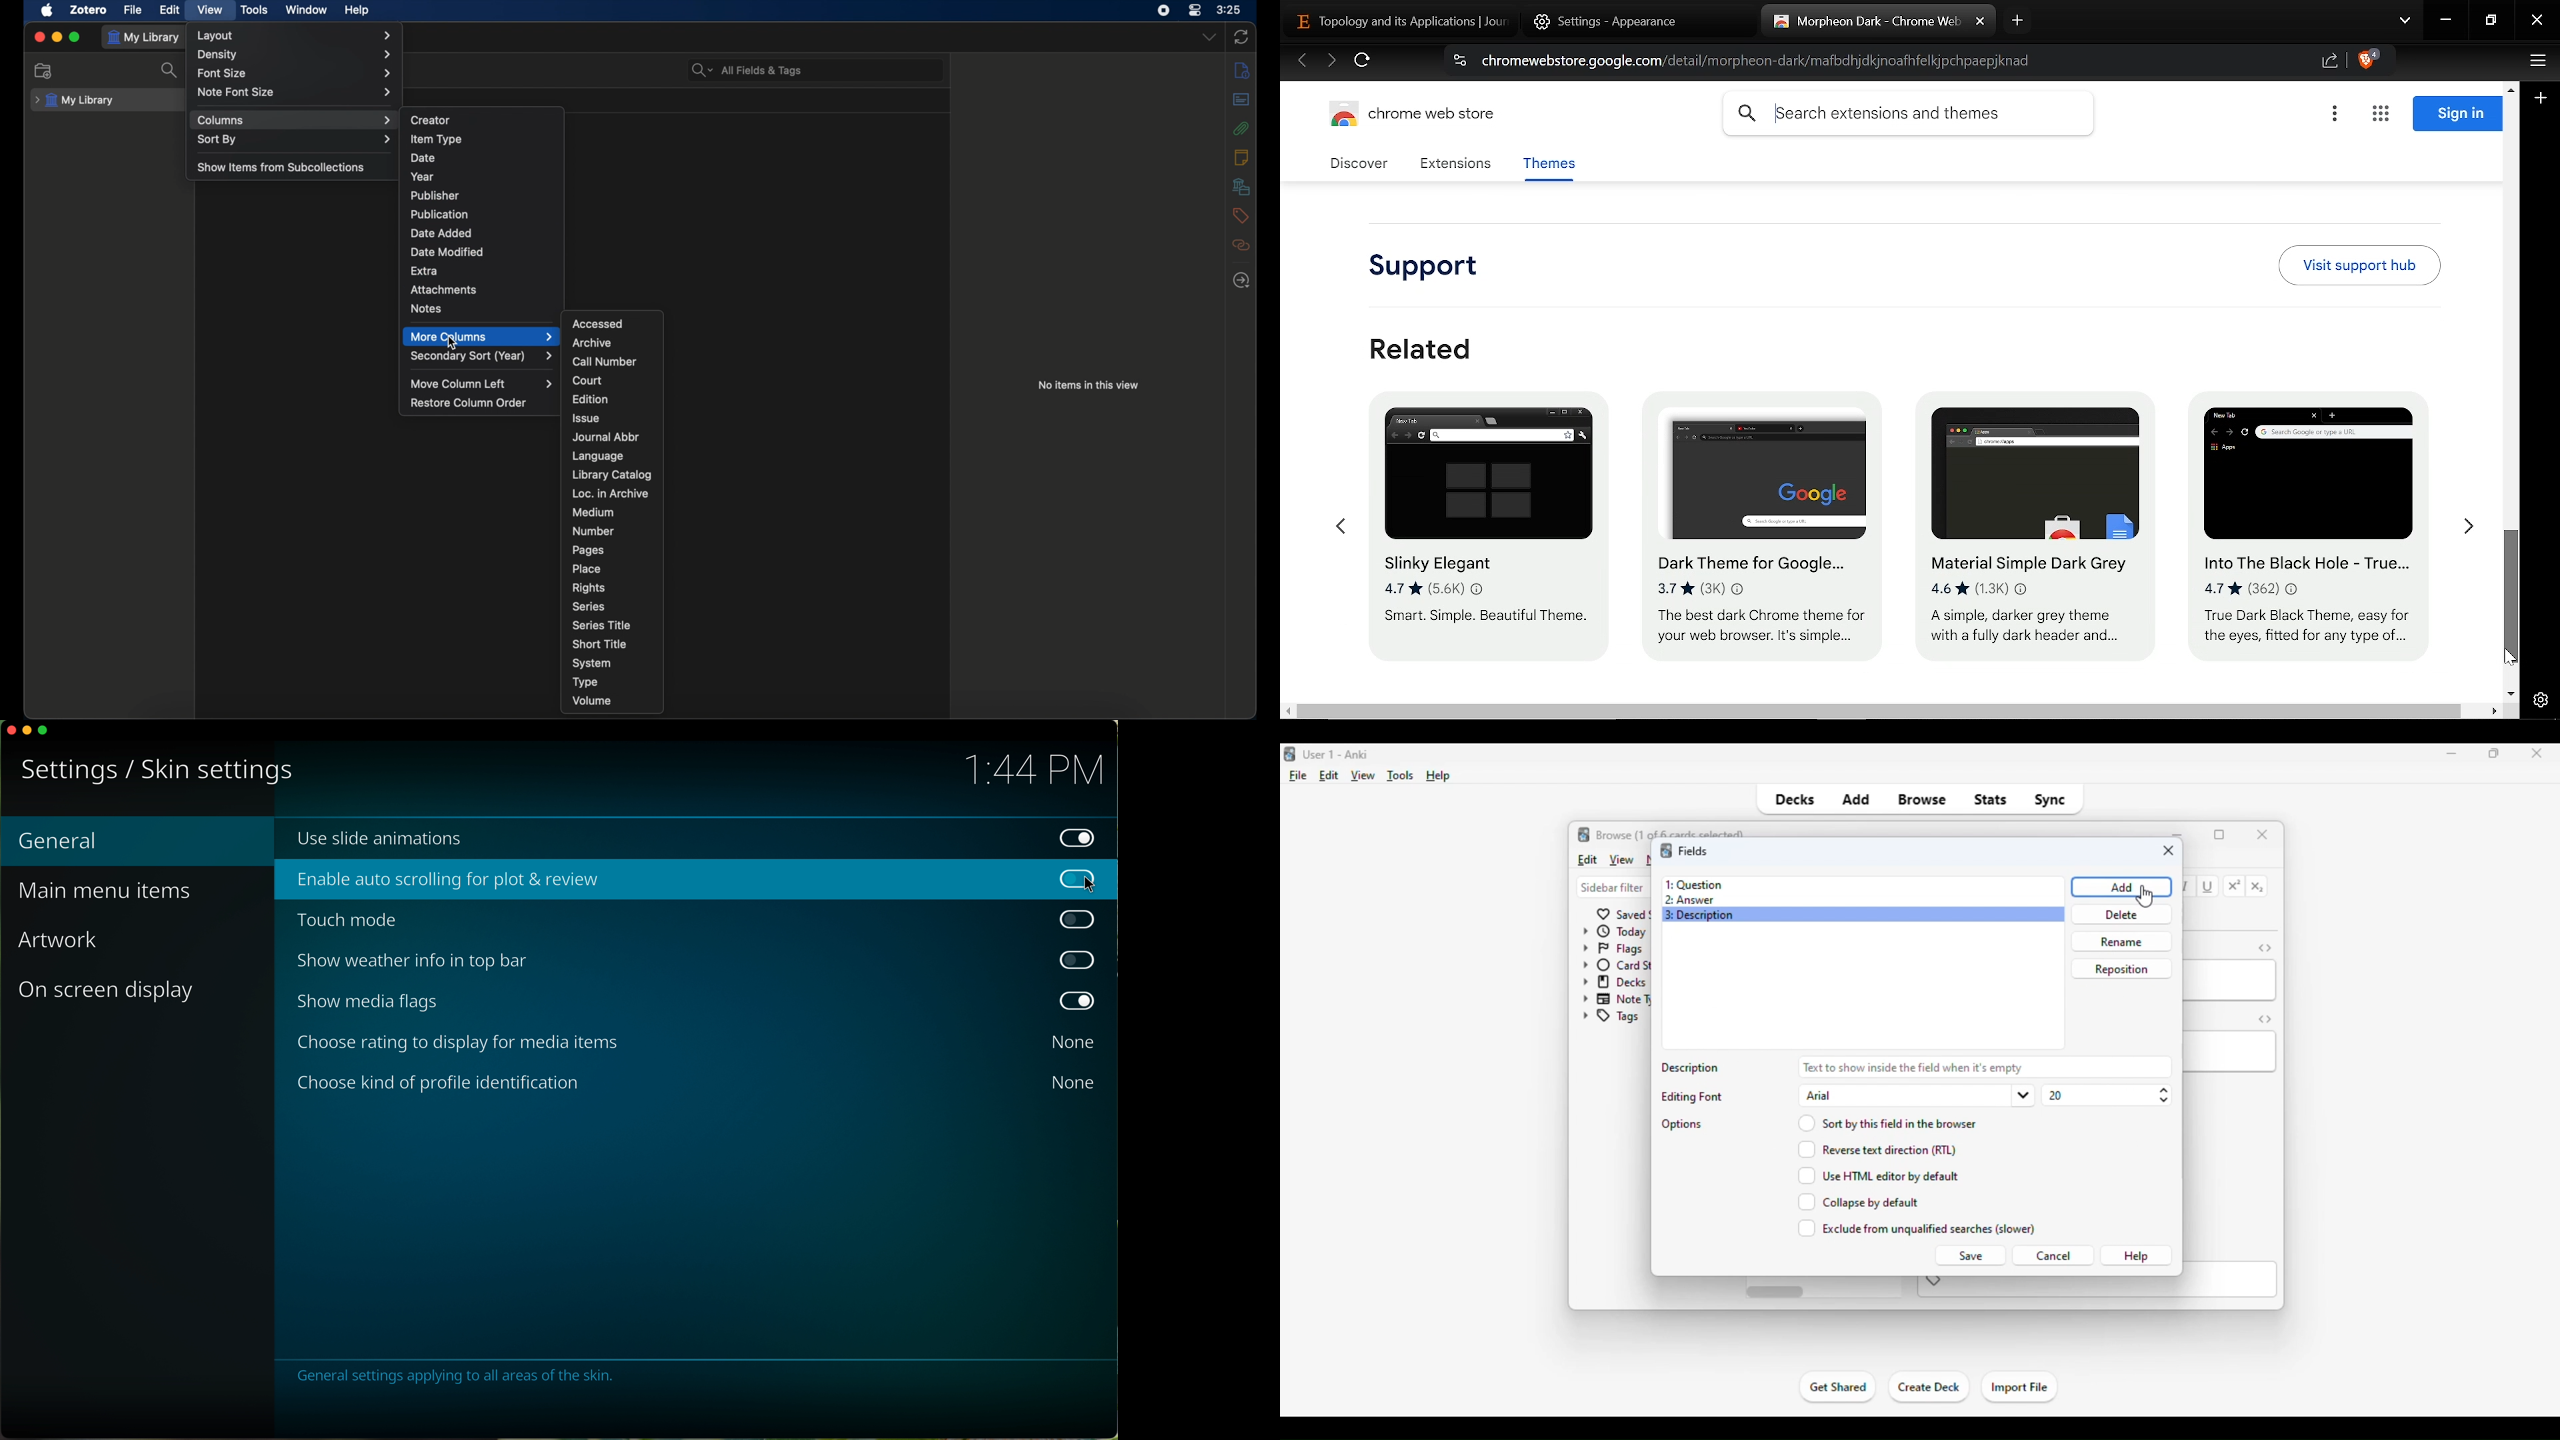 Image resolution: width=2576 pixels, height=1456 pixels. I want to click on help, so click(356, 11).